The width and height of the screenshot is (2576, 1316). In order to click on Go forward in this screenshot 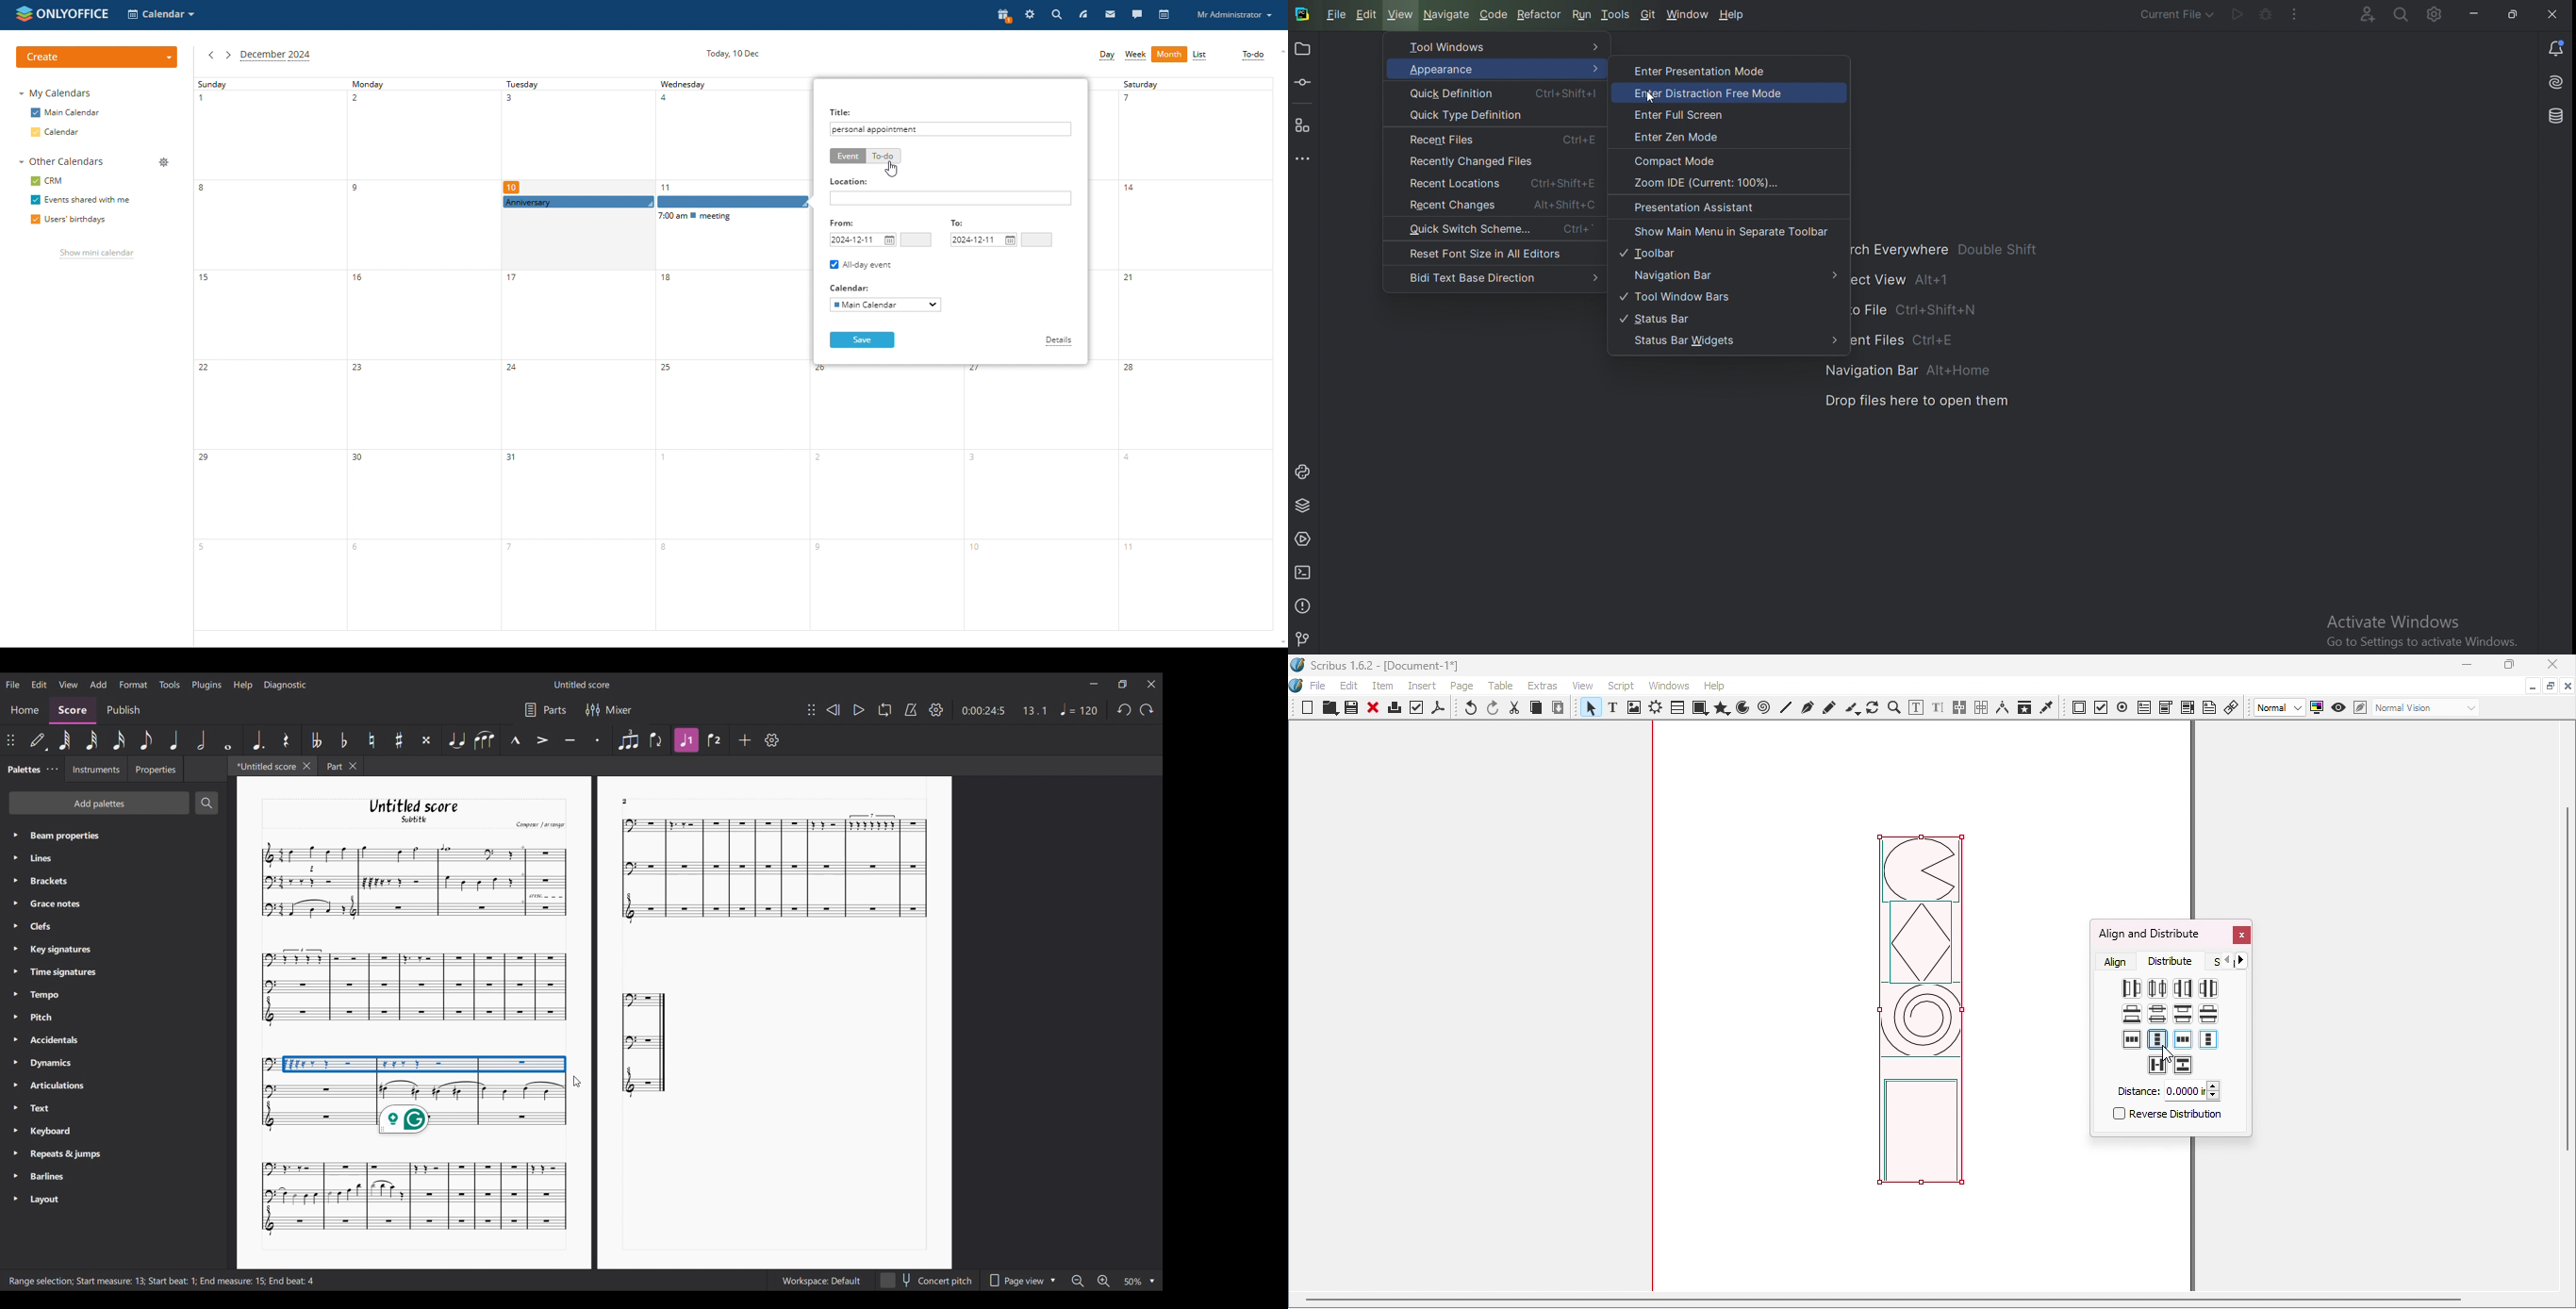, I will do `click(2245, 960)`.